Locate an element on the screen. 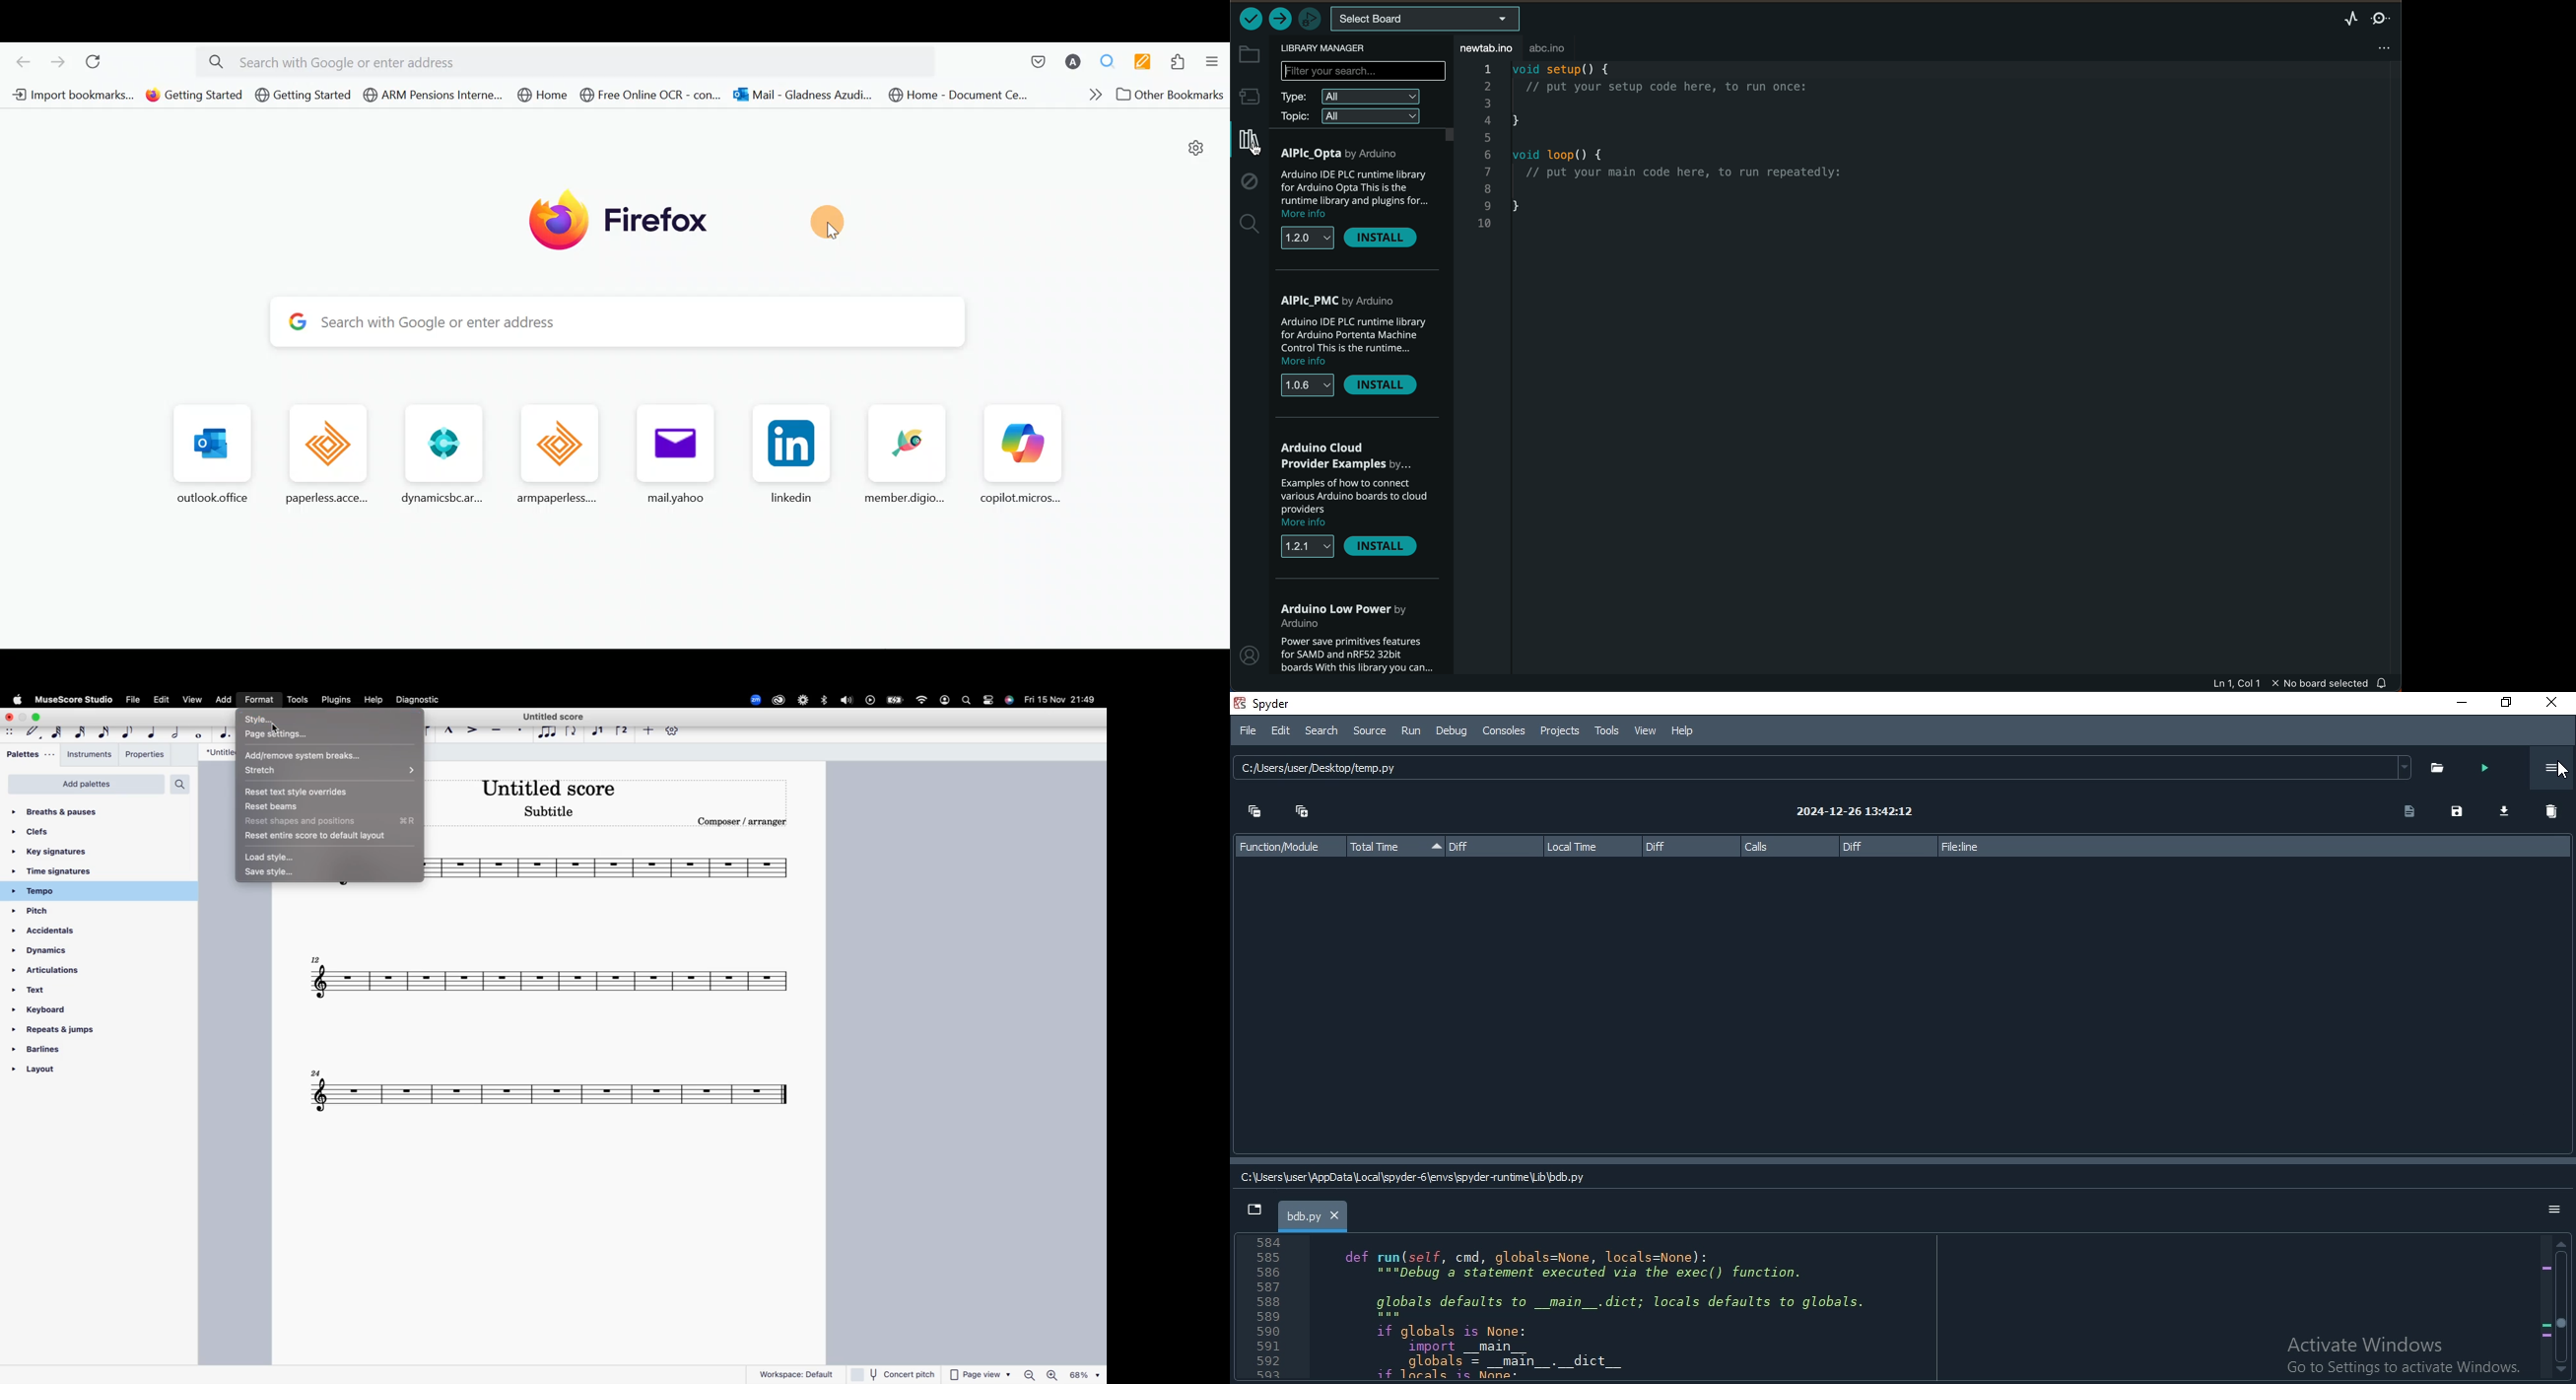 The image size is (2576, 1400). spyder is located at coordinates (1275, 703).